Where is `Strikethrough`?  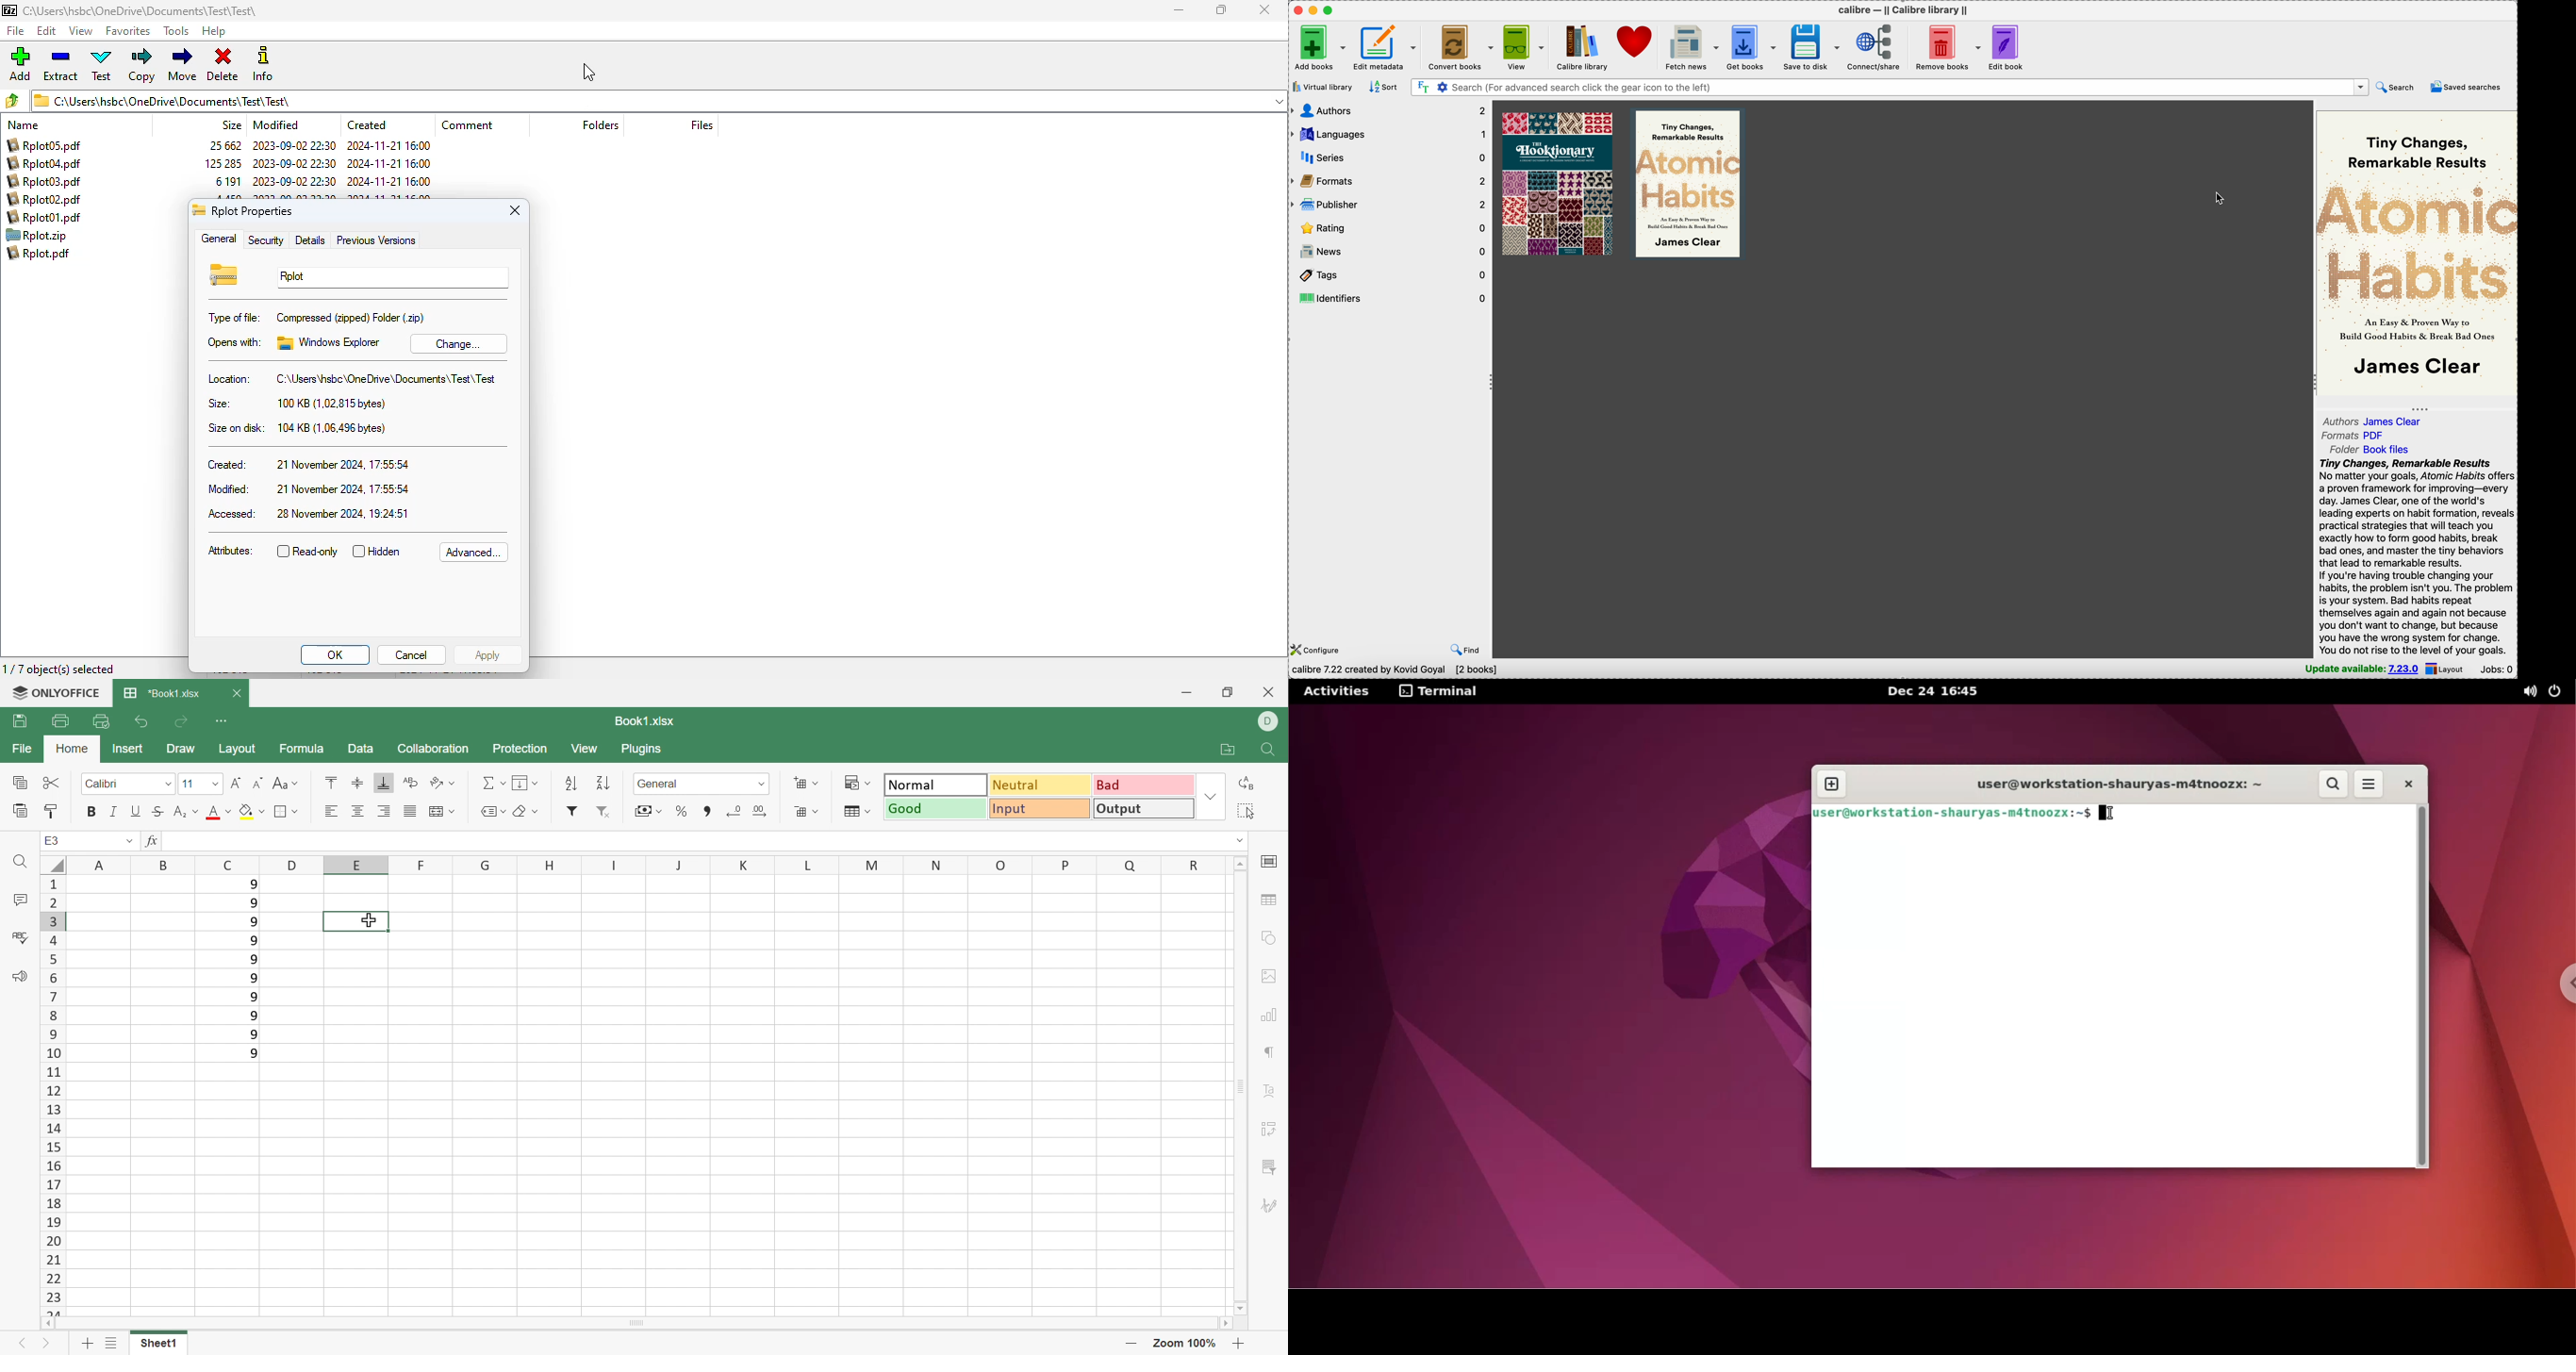 Strikethrough is located at coordinates (156, 812).